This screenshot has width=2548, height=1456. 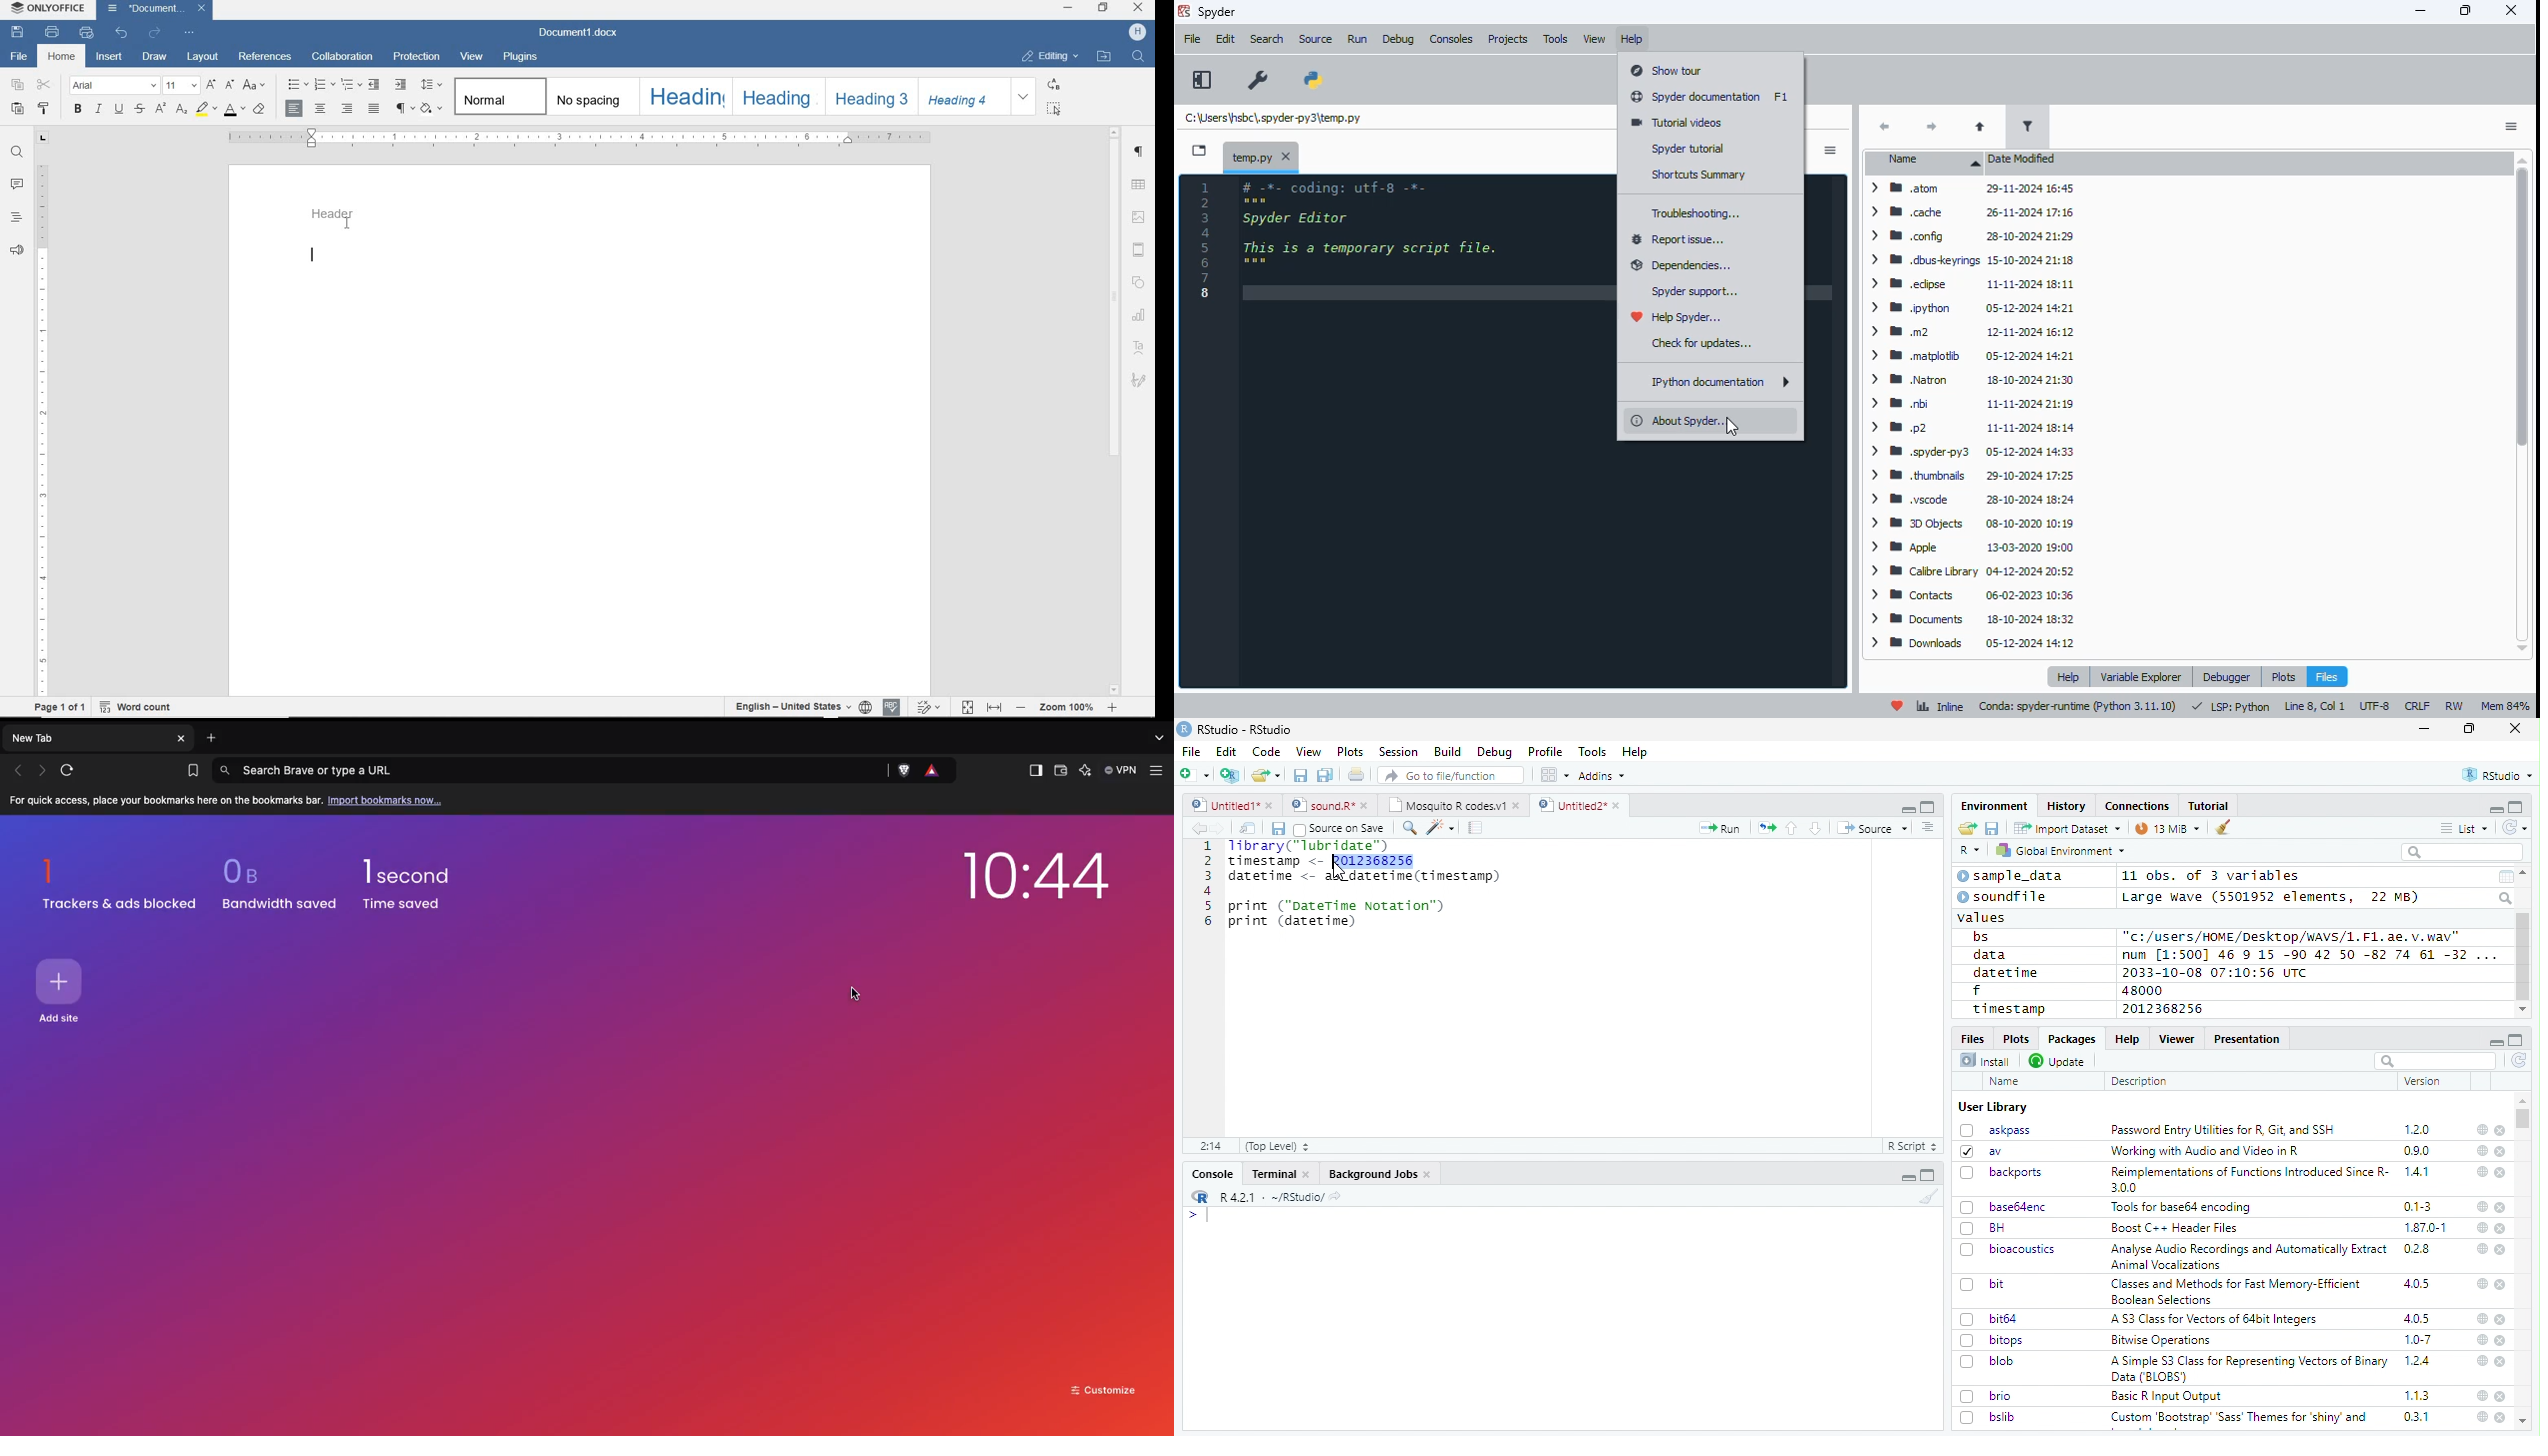 I want to click on 15 MiB, so click(x=2168, y=828).